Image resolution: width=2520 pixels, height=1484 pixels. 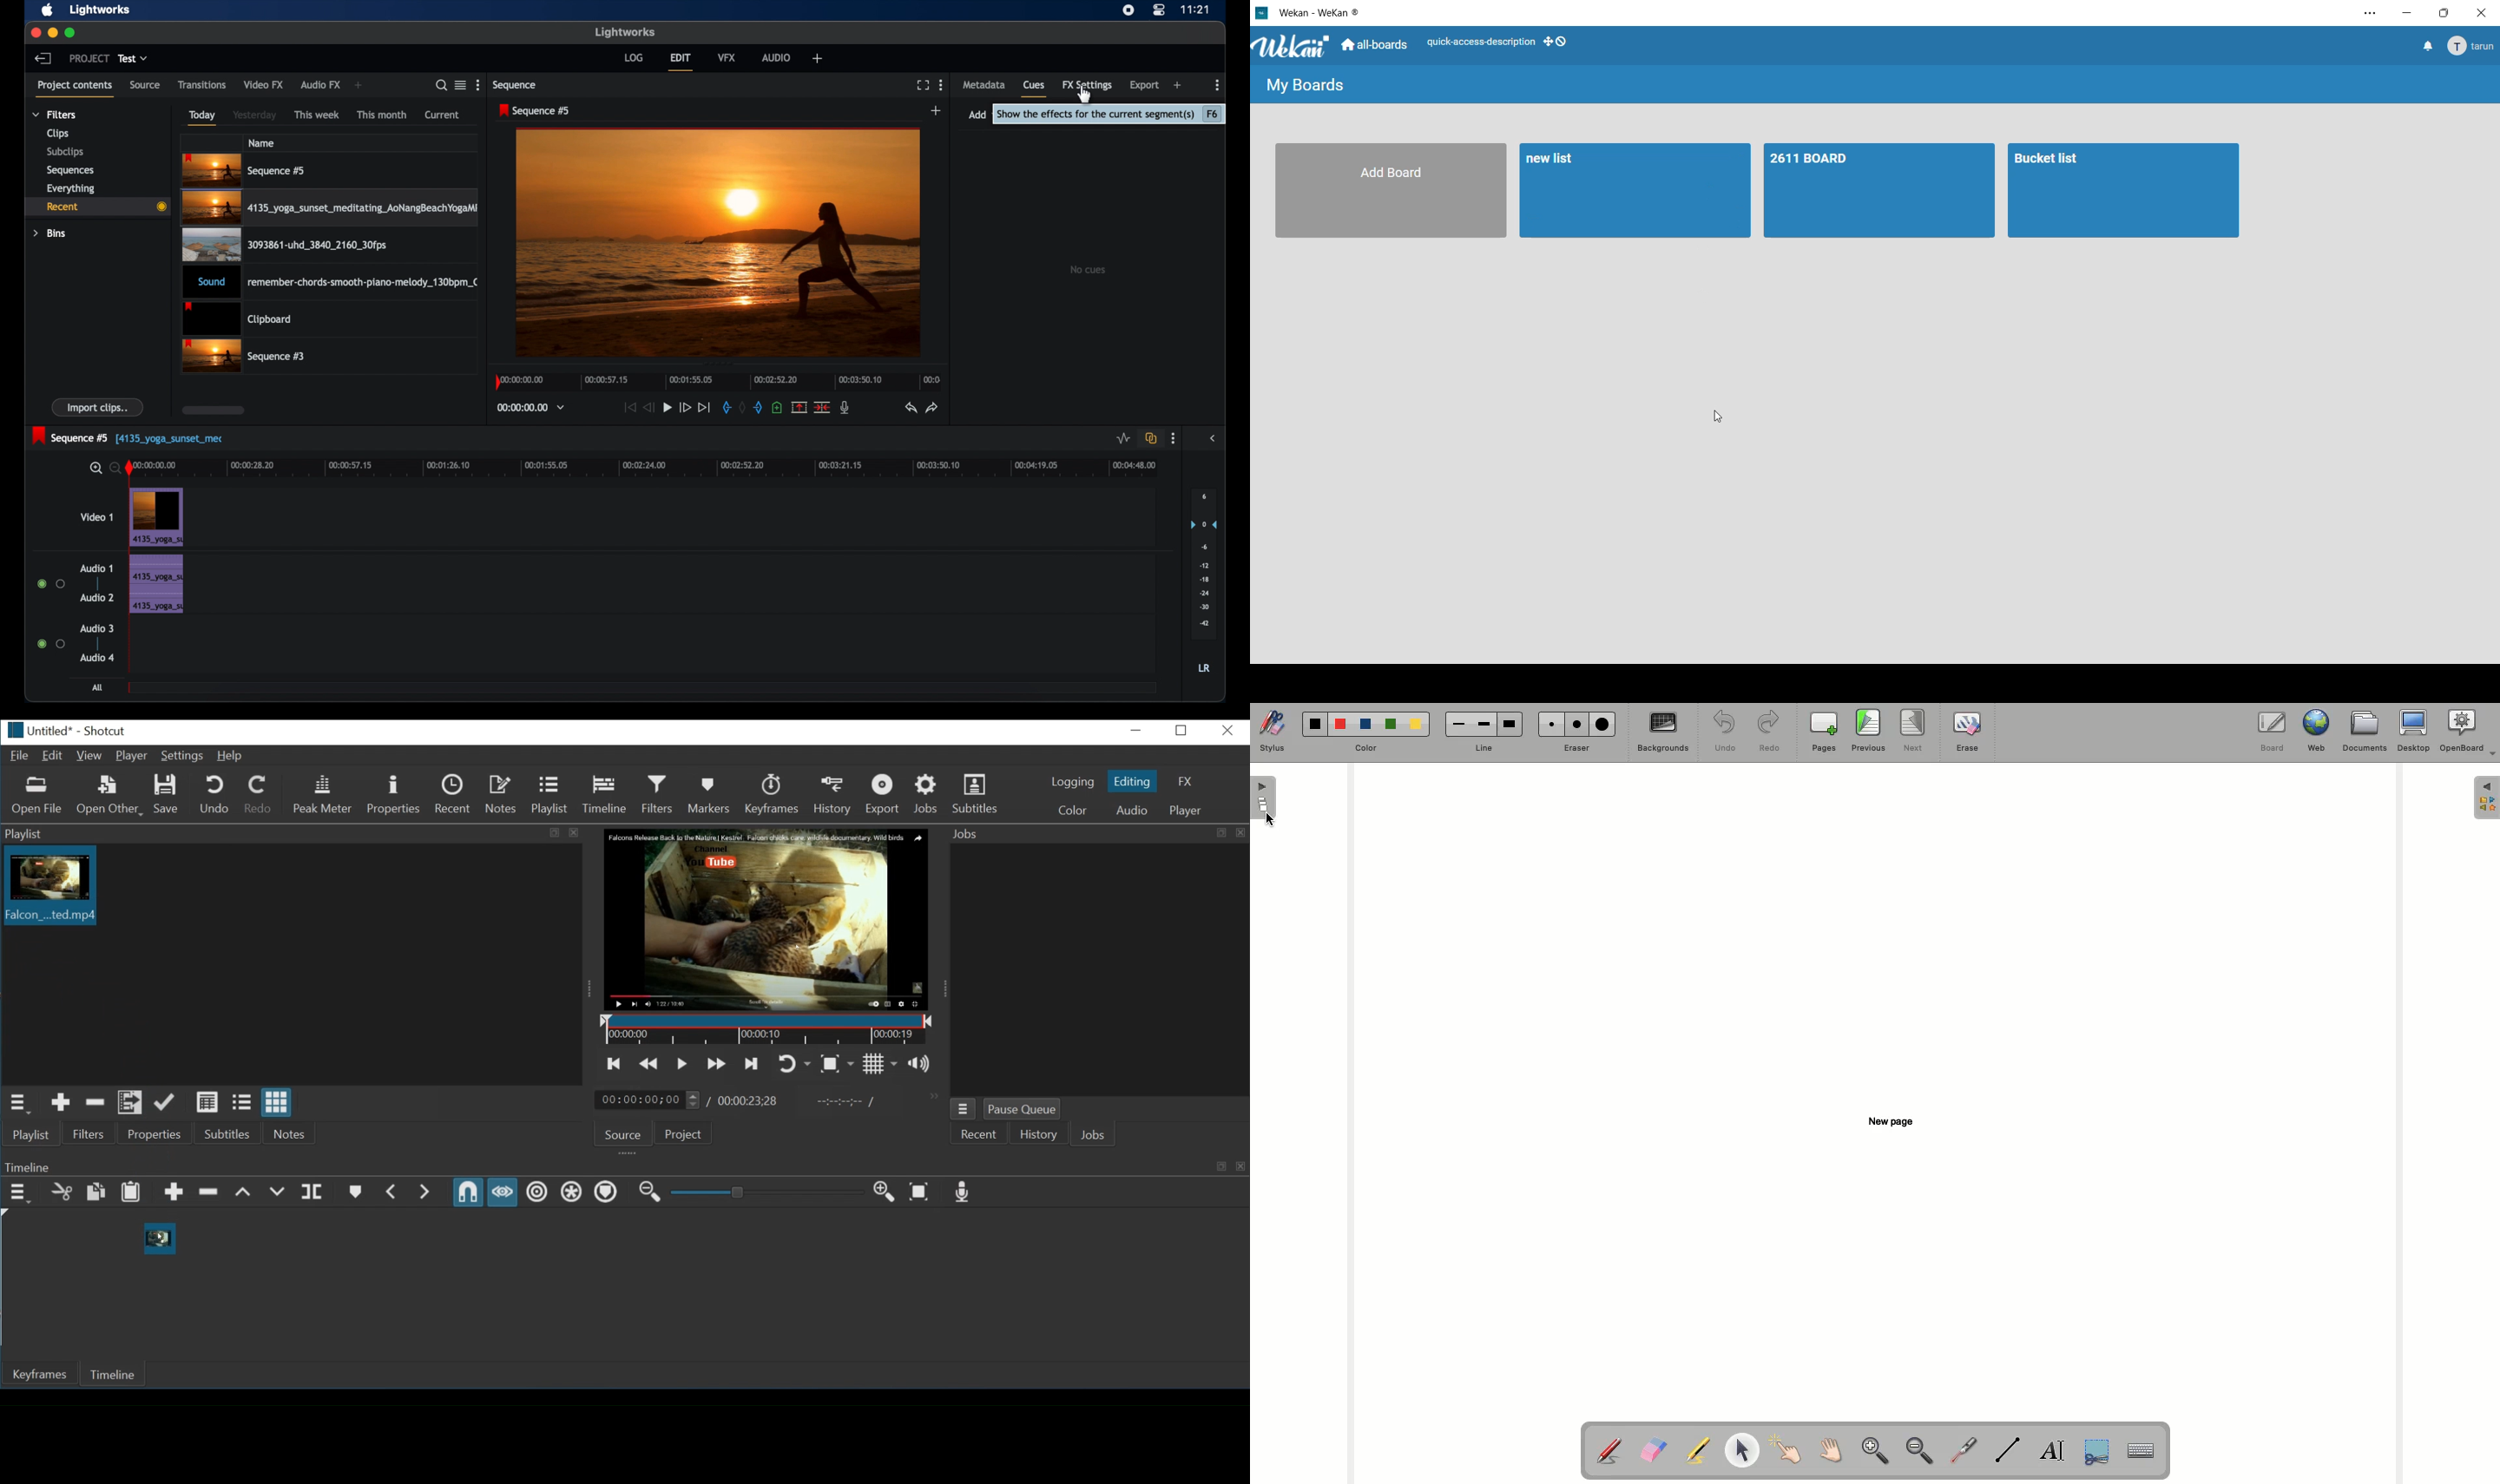 What do you see at coordinates (133, 58) in the screenshot?
I see `test dropdown` at bounding box center [133, 58].